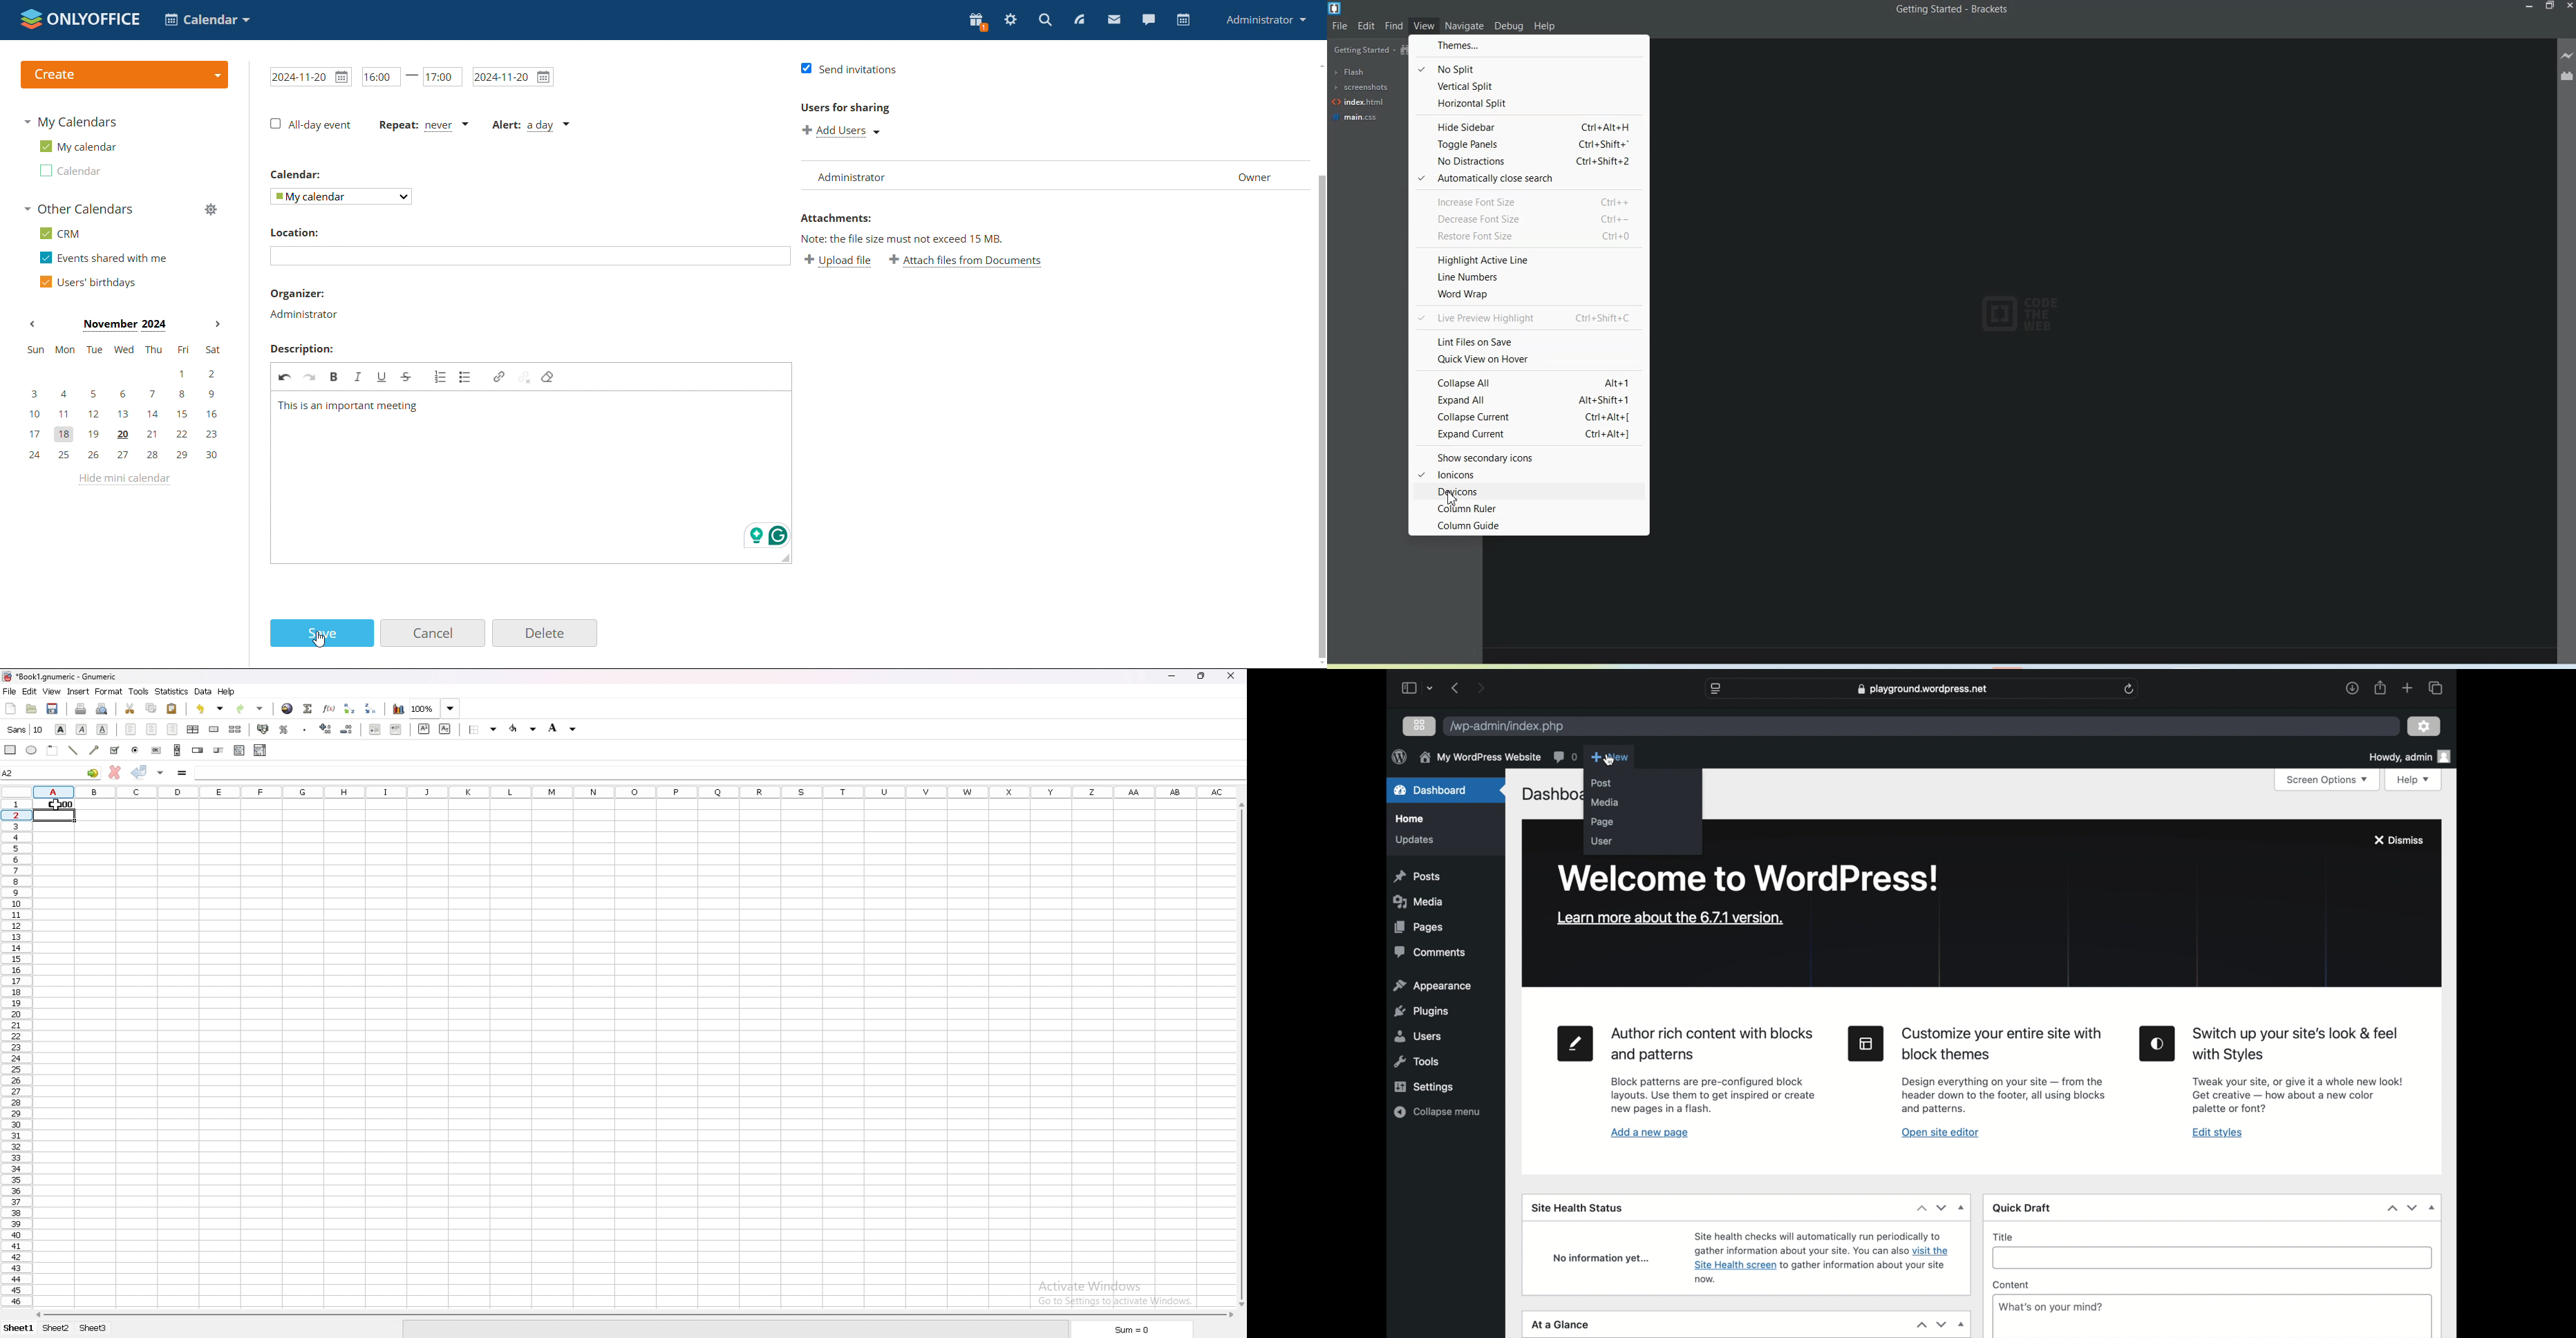 The width and height of the screenshot is (2576, 1344). What do you see at coordinates (1265, 20) in the screenshot?
I see `profile` at bounding box center [1265, 20].